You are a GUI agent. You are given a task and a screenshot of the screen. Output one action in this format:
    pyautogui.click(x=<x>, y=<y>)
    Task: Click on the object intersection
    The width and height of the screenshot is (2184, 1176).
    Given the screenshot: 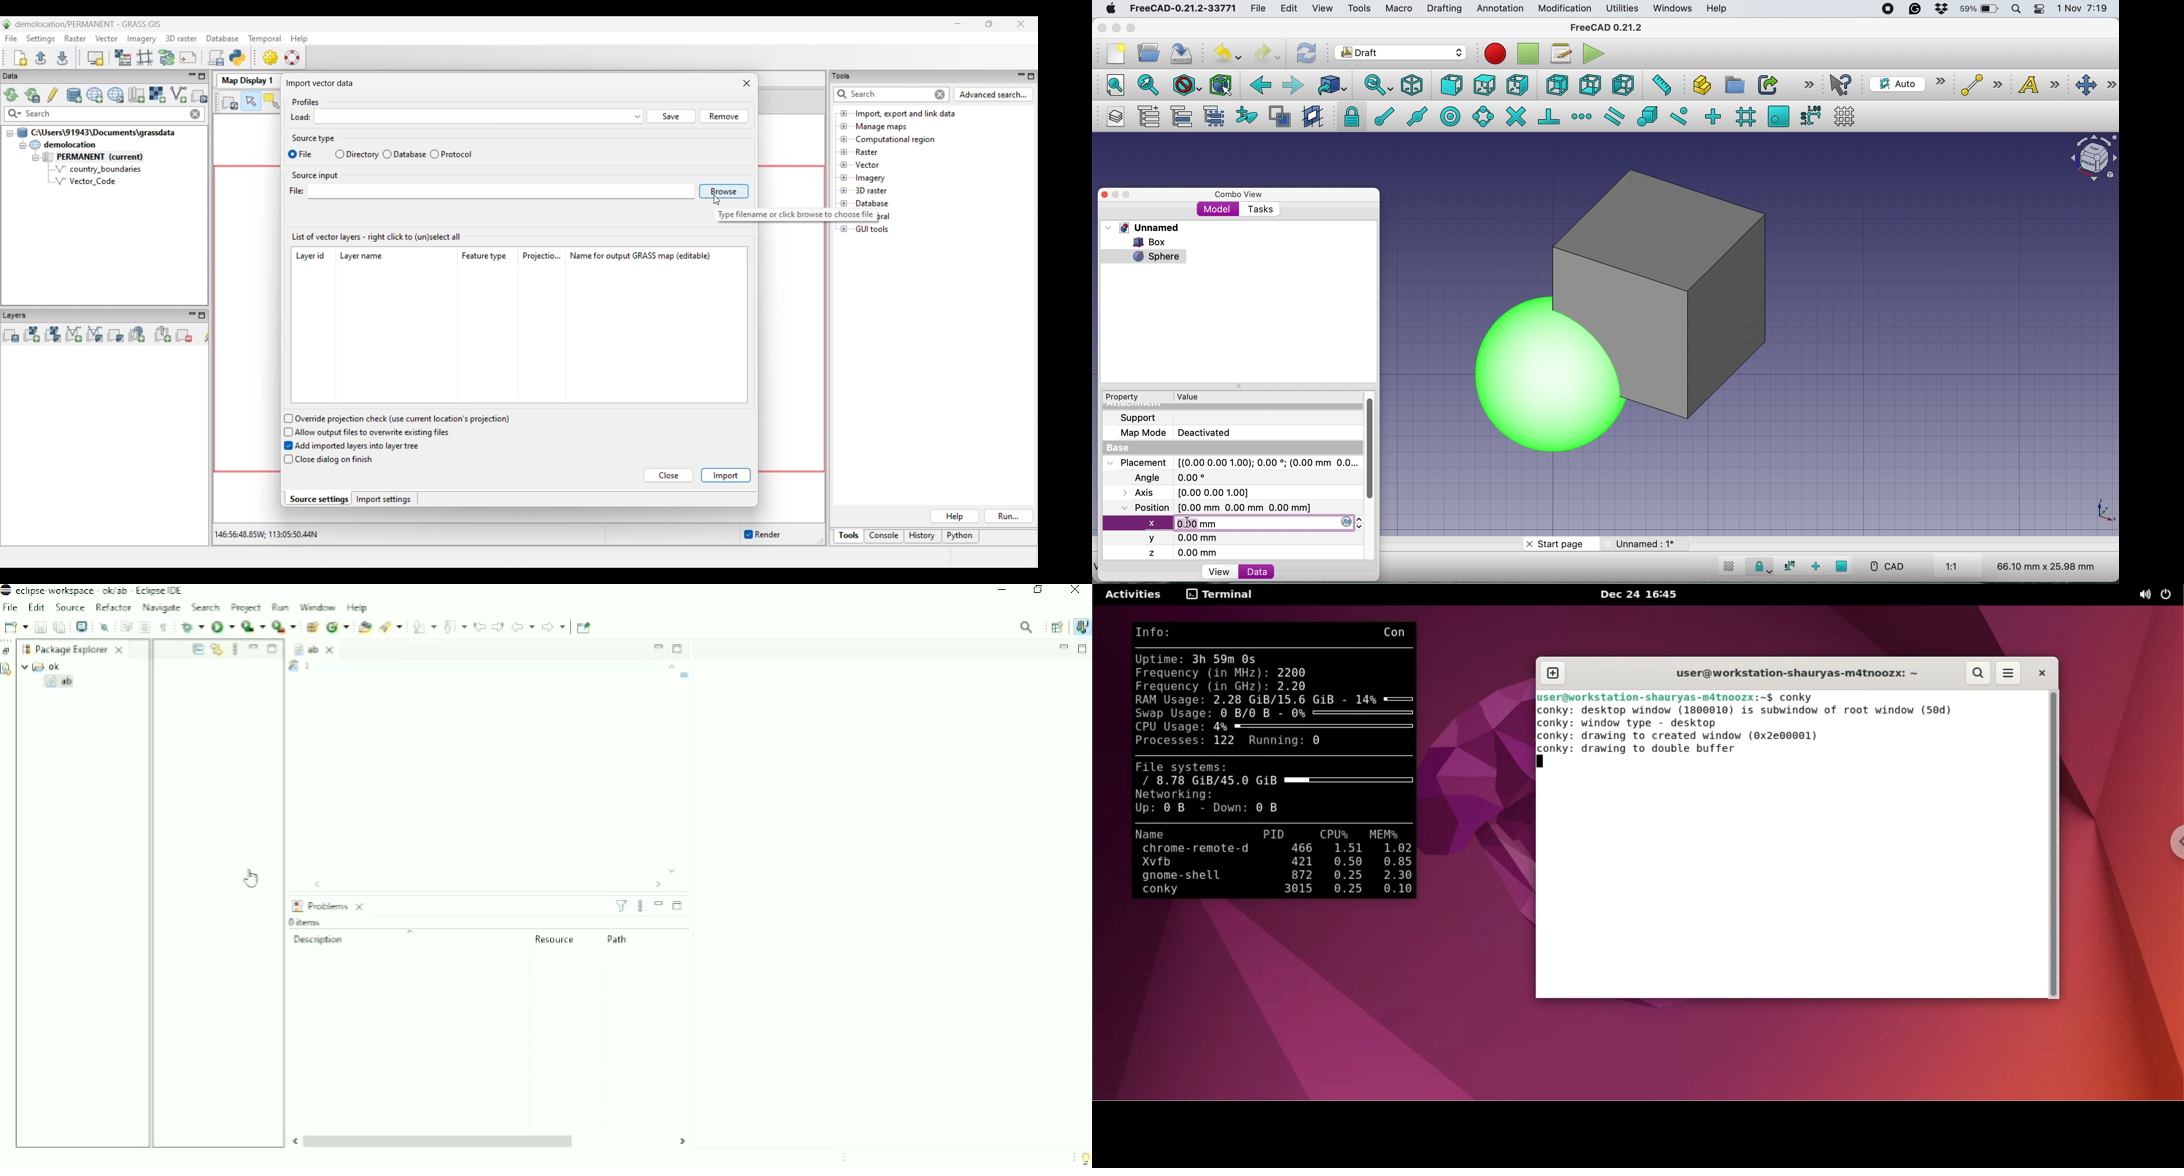 What is the action you would take?
    pyautogui.click(x=2092, y=156)
    